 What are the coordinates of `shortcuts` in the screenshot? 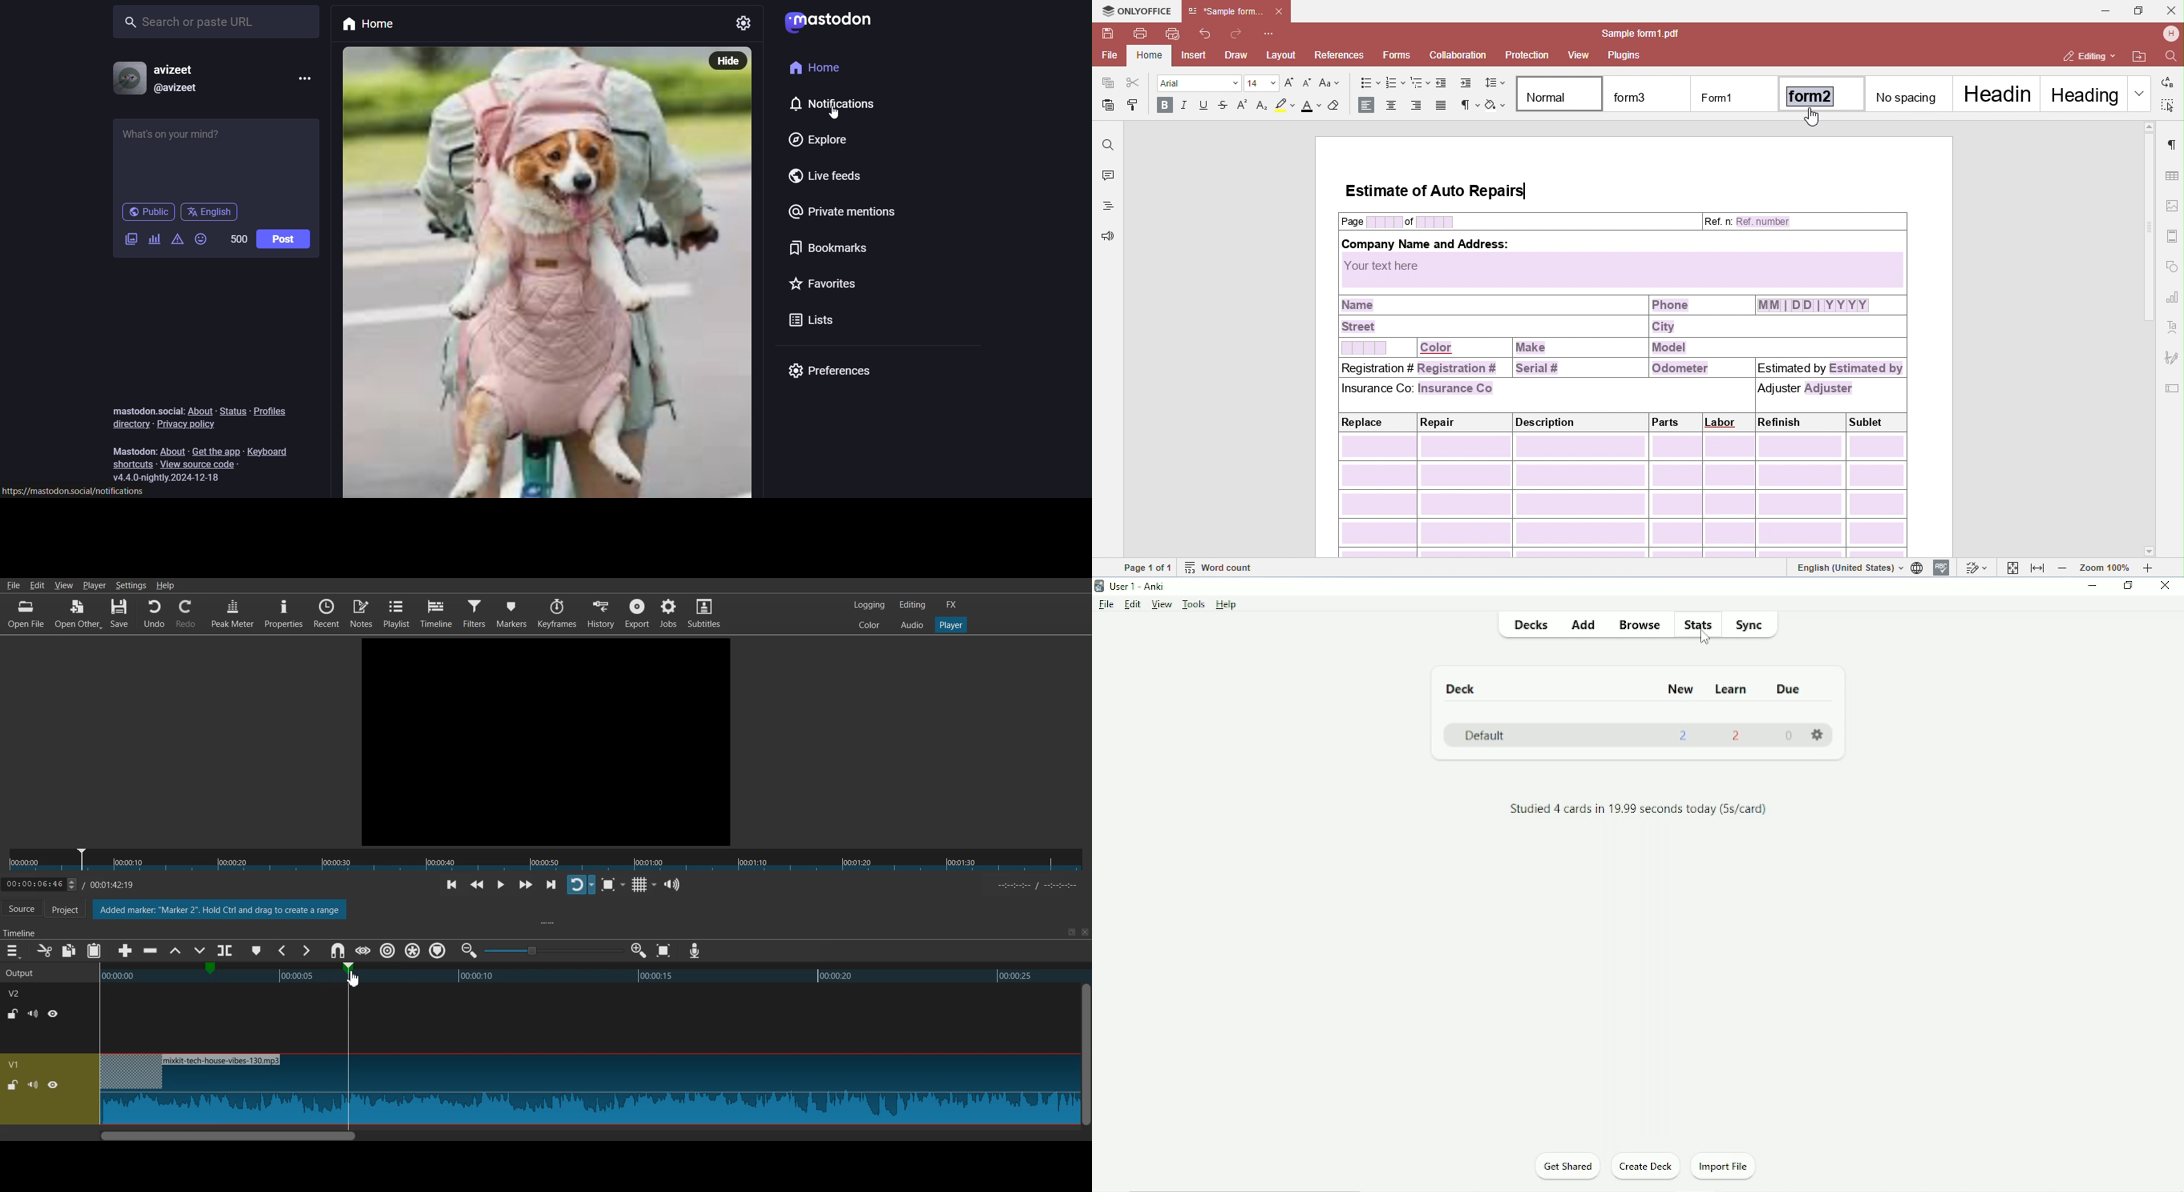 It's located at (130, 466).